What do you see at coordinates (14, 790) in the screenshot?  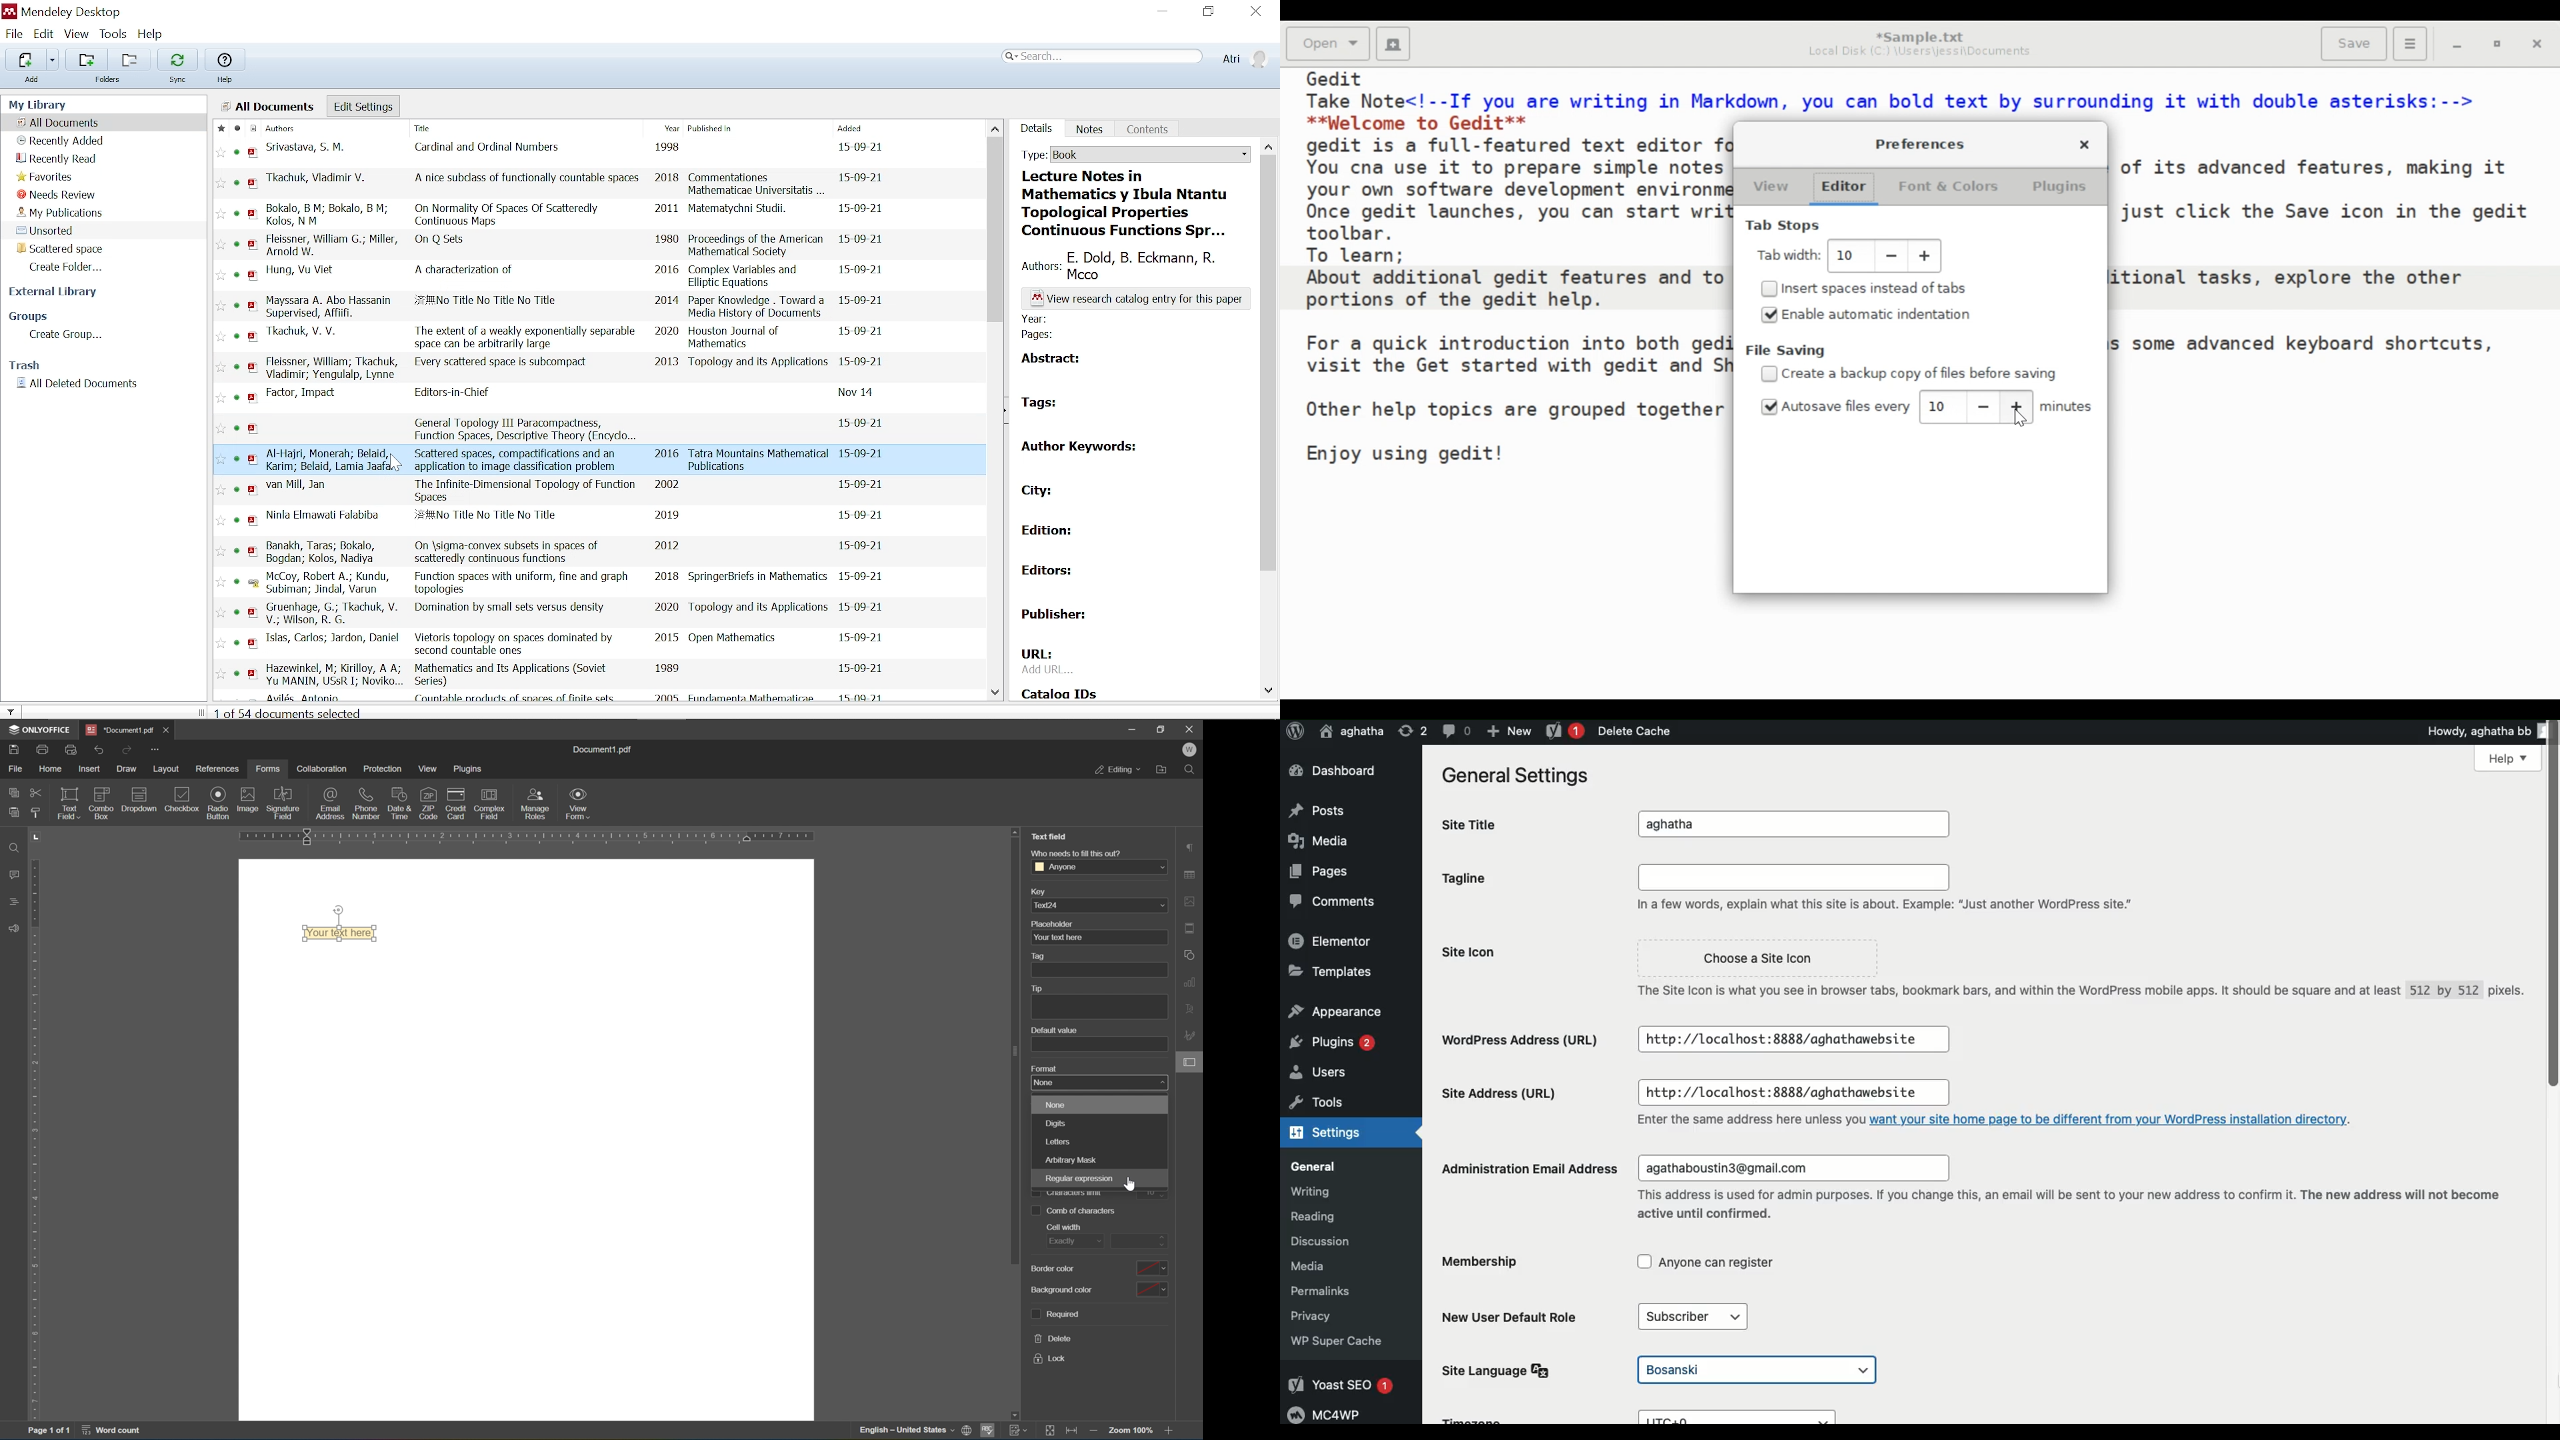 I see `copy` at bounding box center [14, 790].